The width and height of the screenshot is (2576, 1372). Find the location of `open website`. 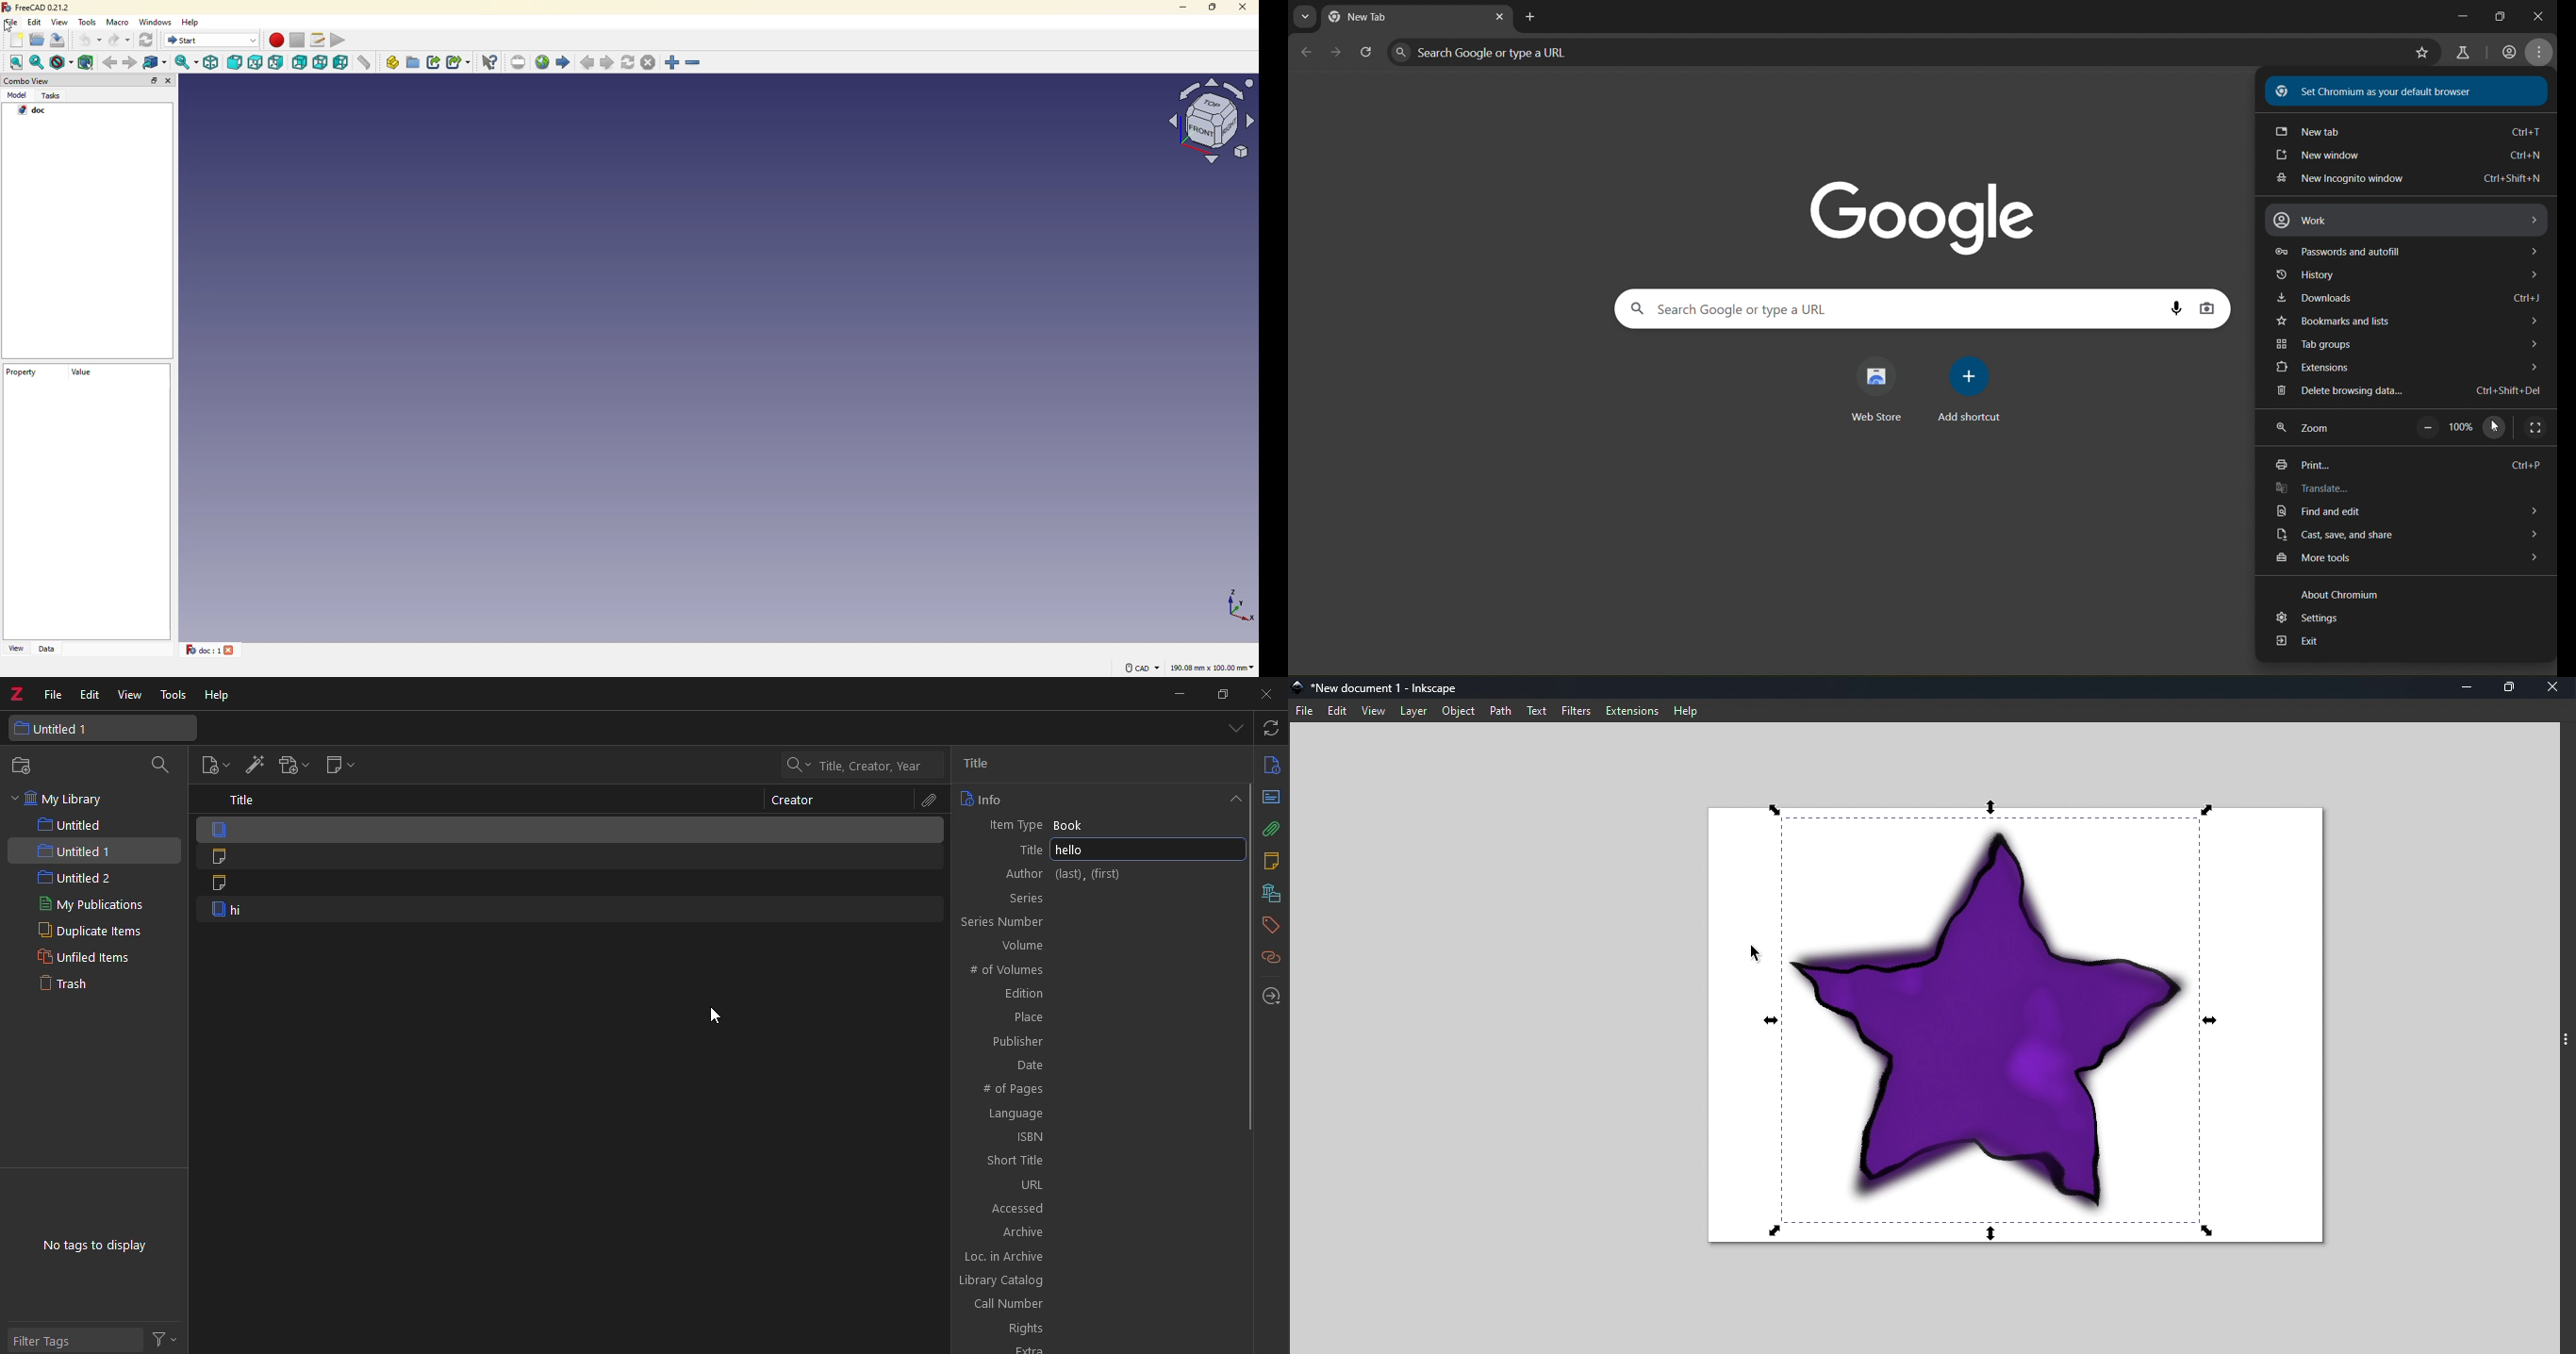

open website is located at coordinates (543, 61).